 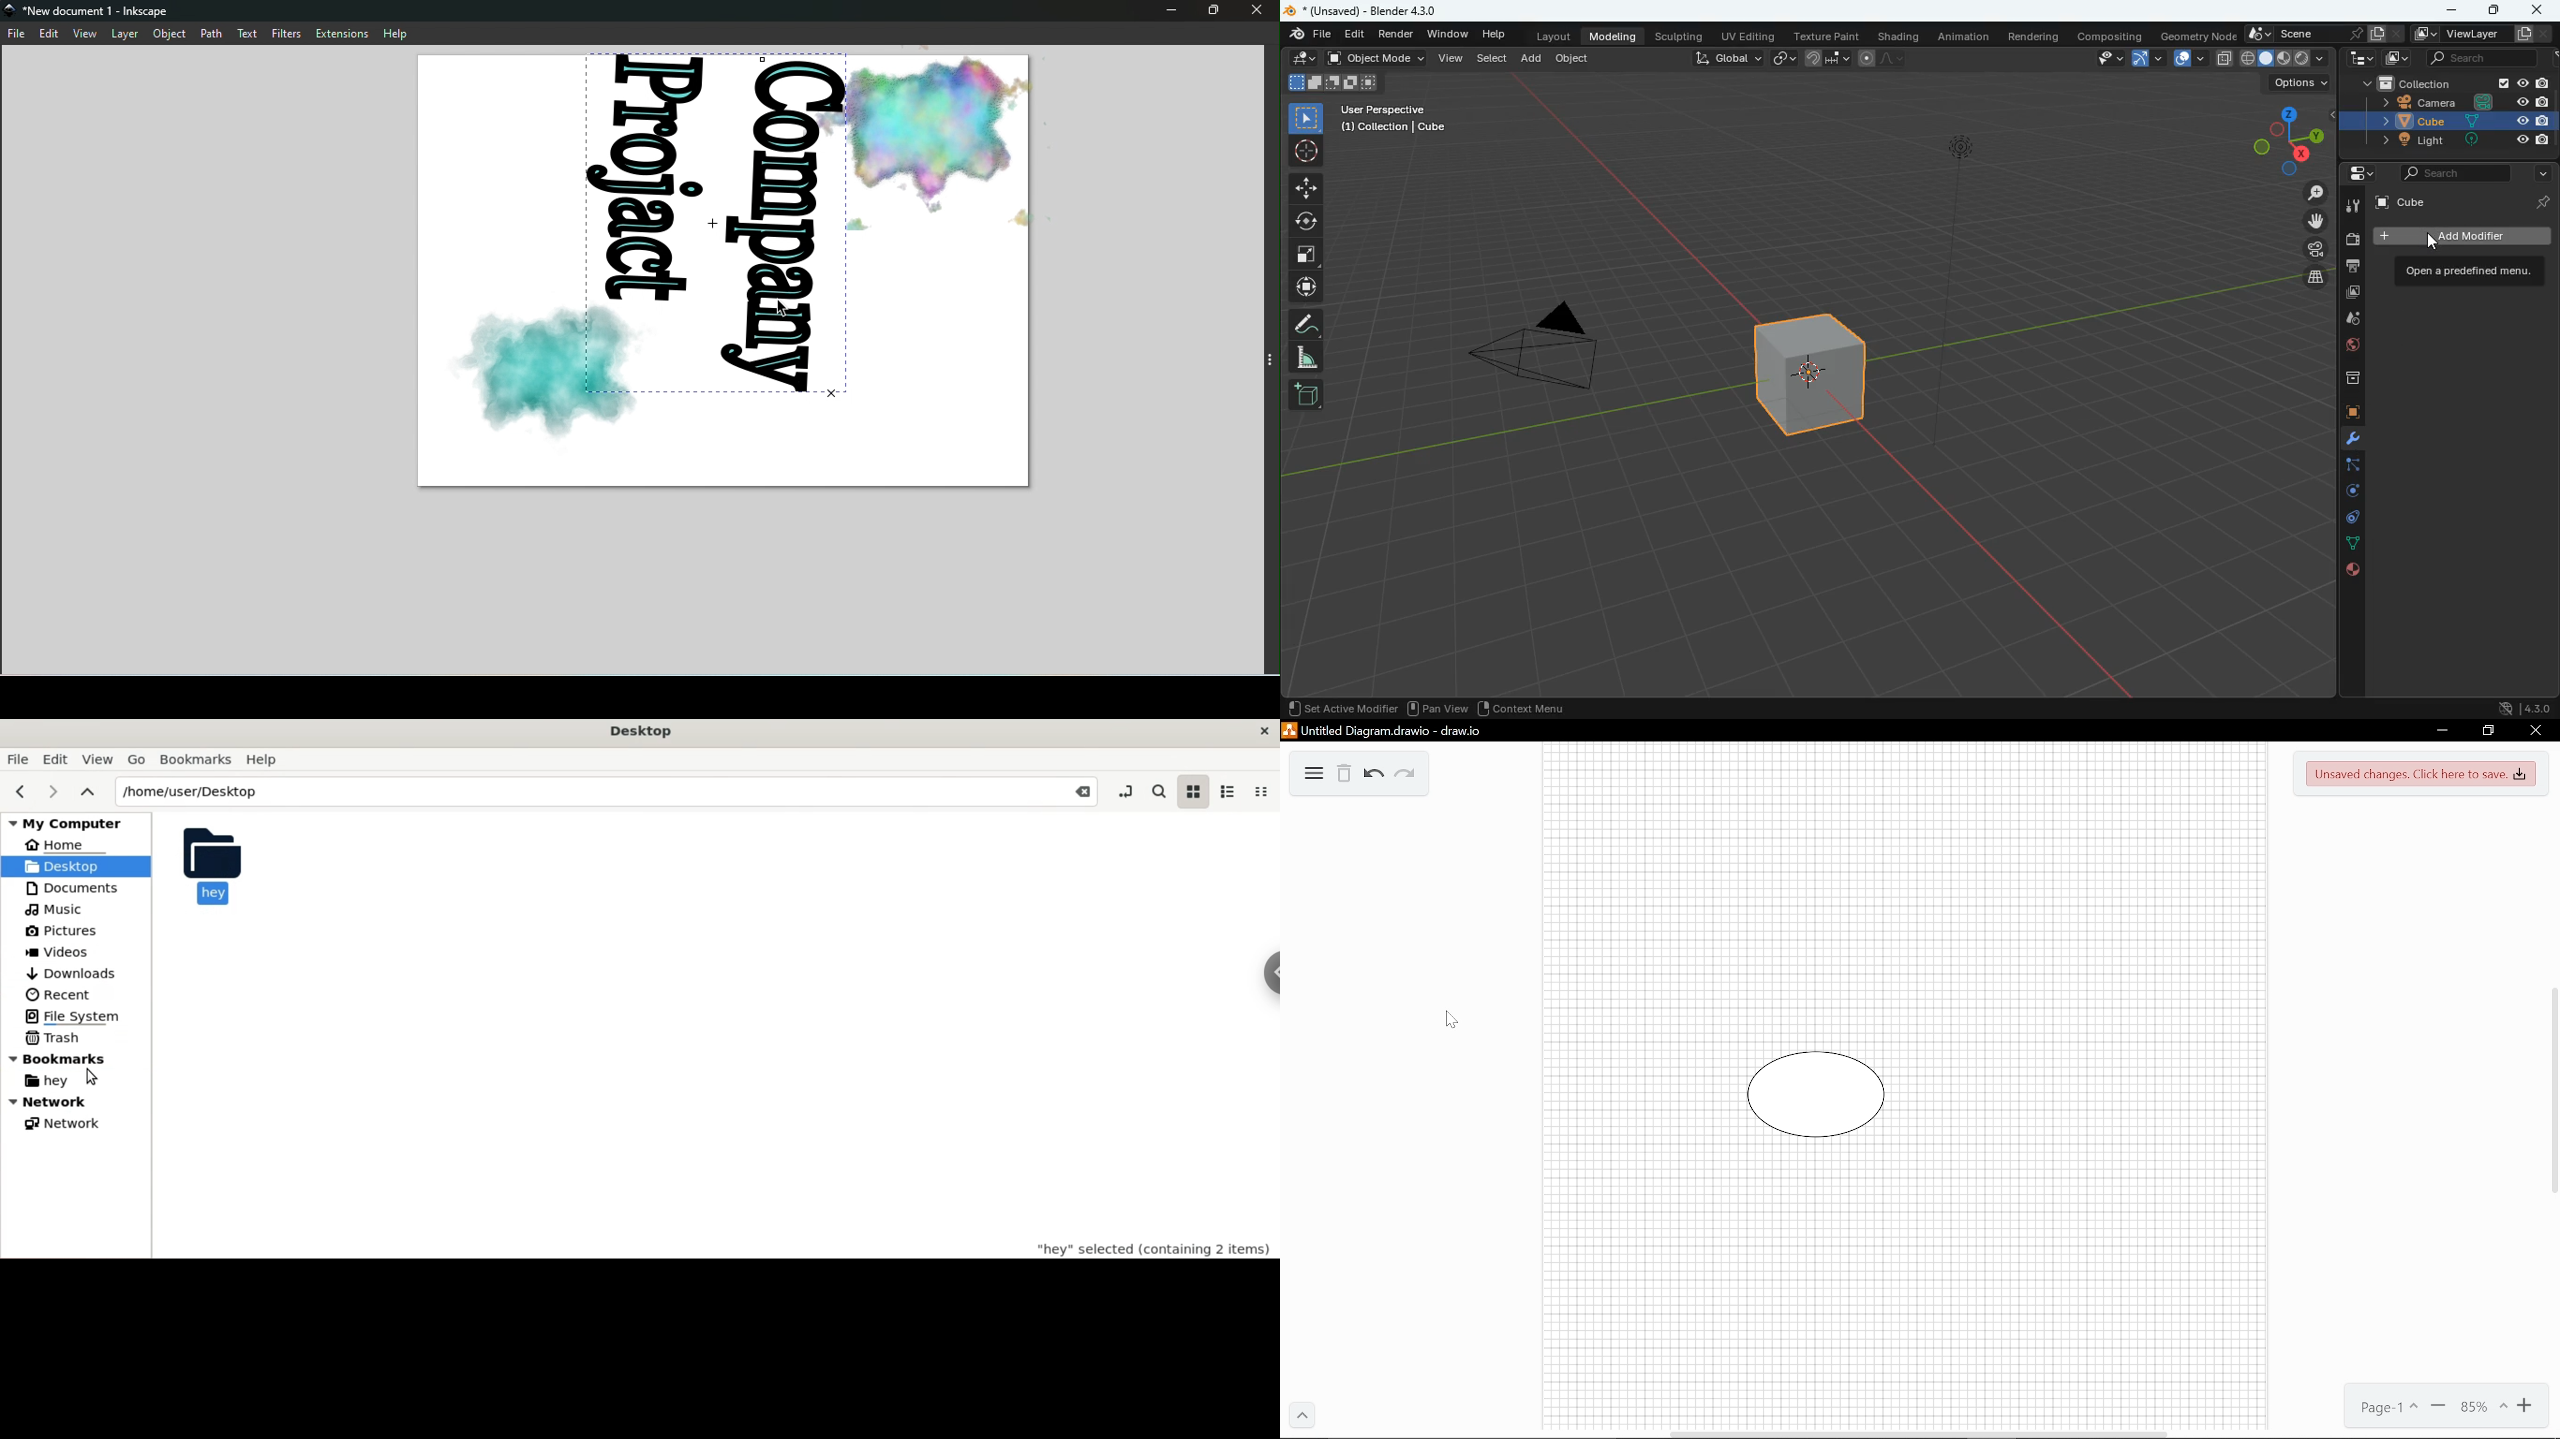 I want to click on Unsaved changes. Click here to save., so click(x=2421, y=775).